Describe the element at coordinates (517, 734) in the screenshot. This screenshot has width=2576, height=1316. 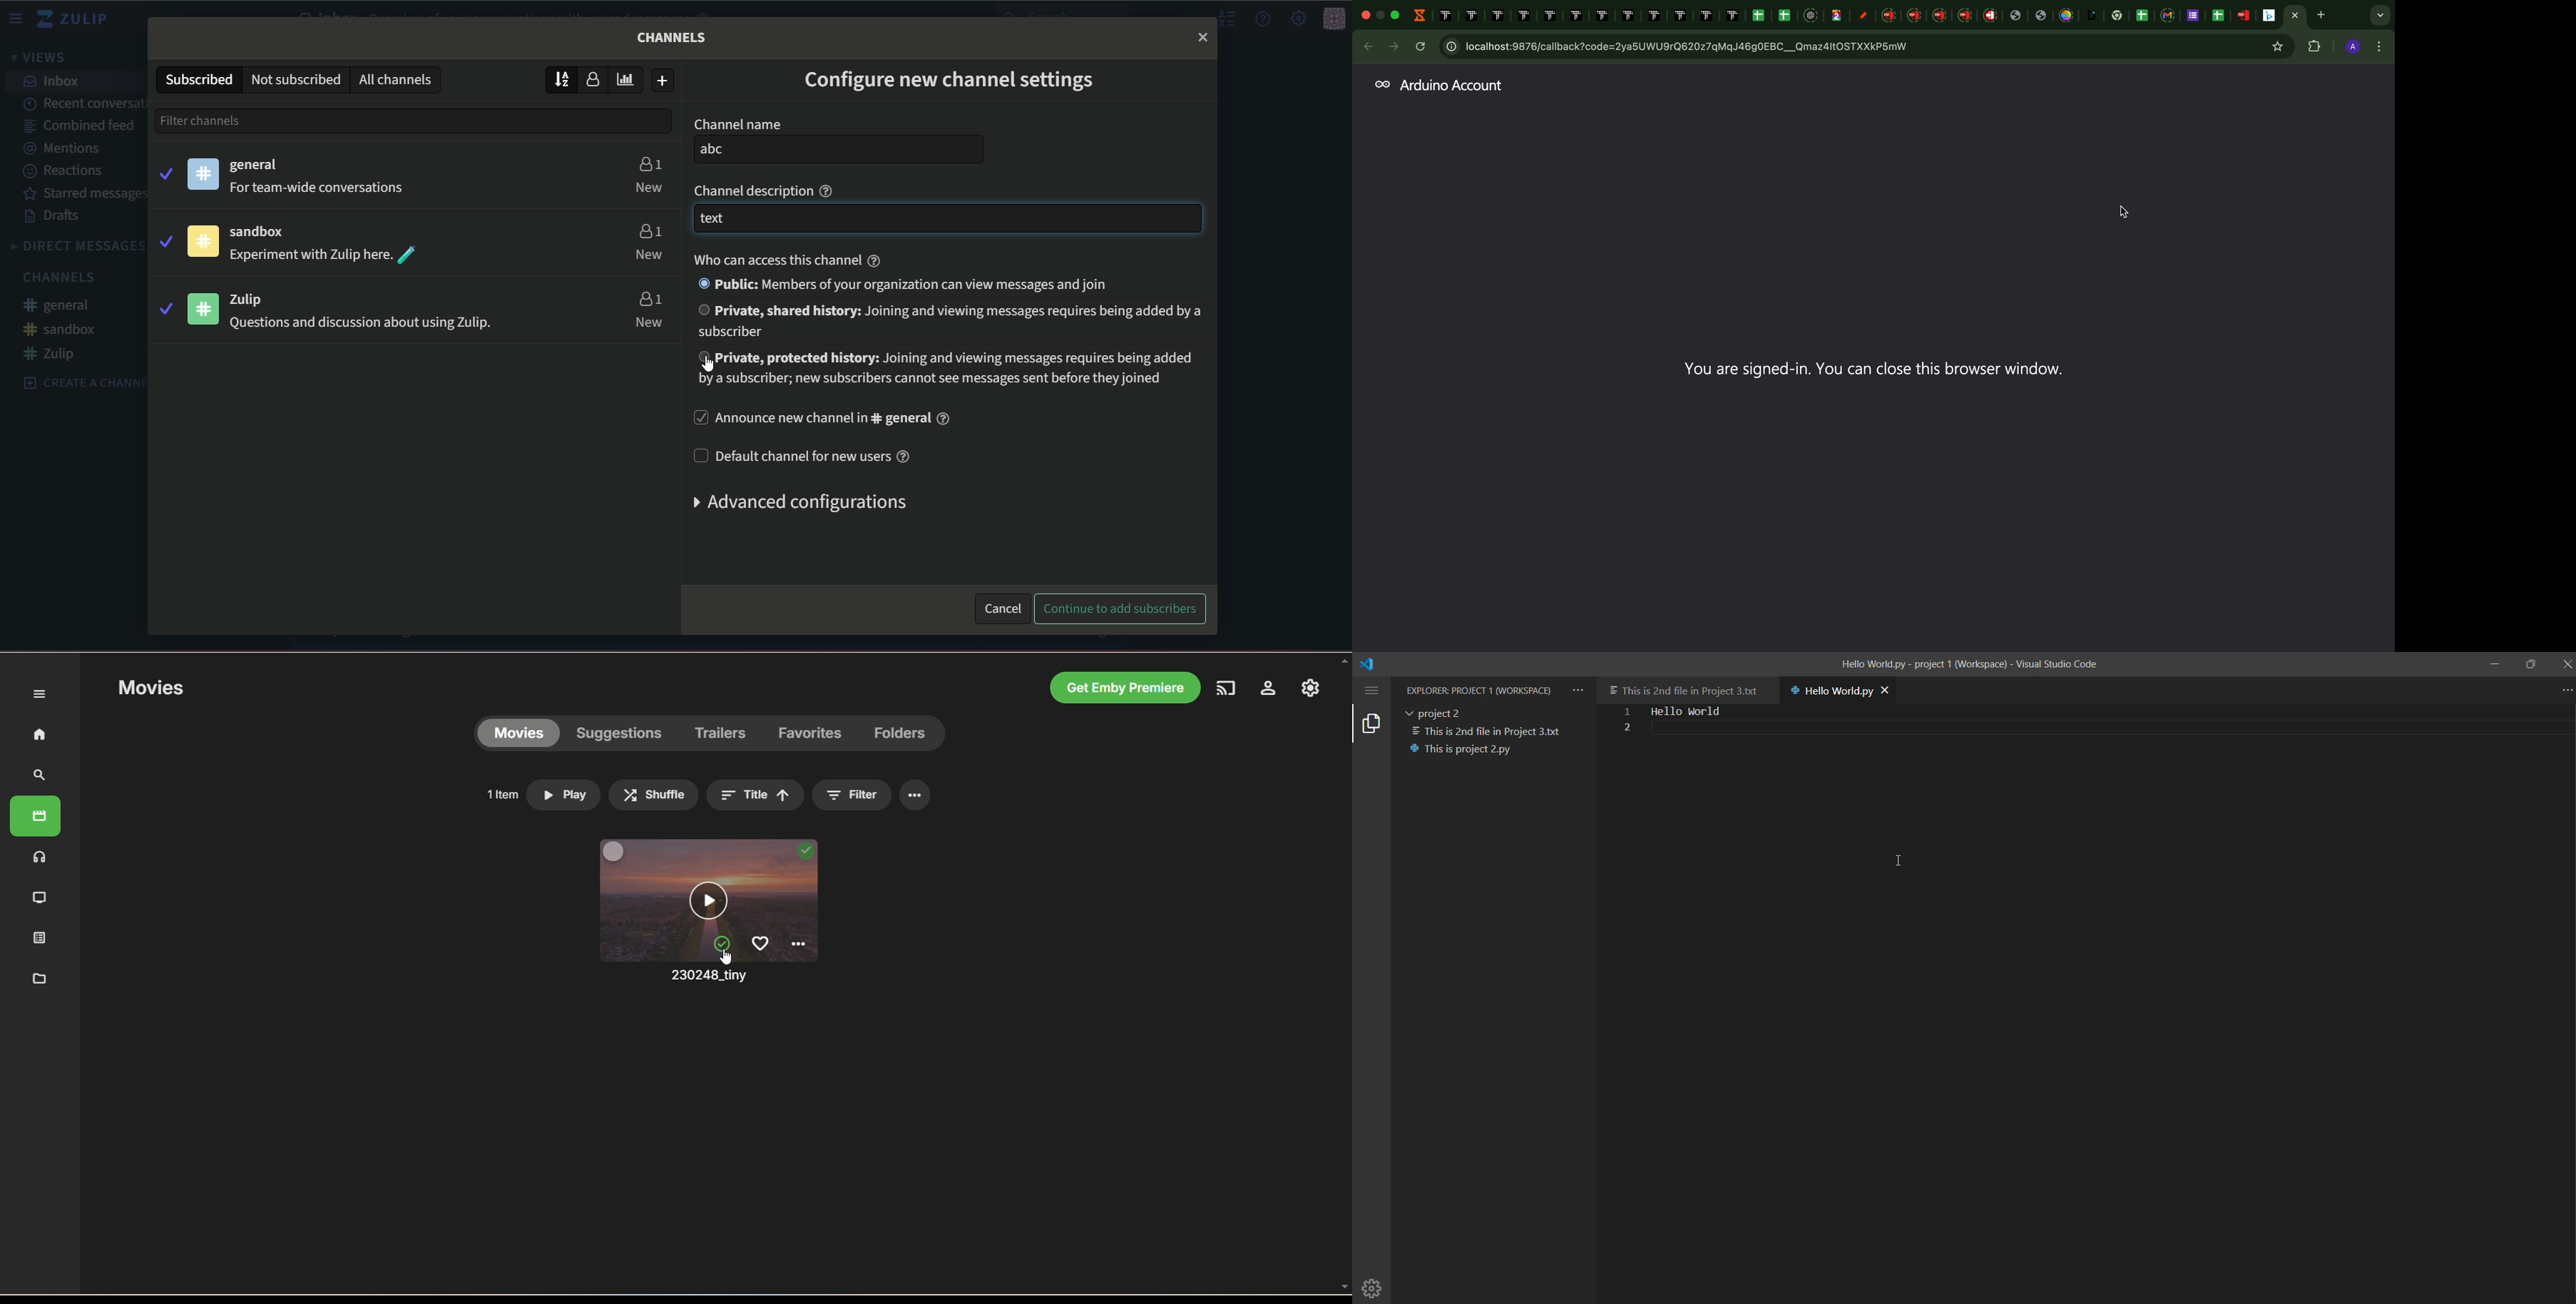
I see `movies` at that location.